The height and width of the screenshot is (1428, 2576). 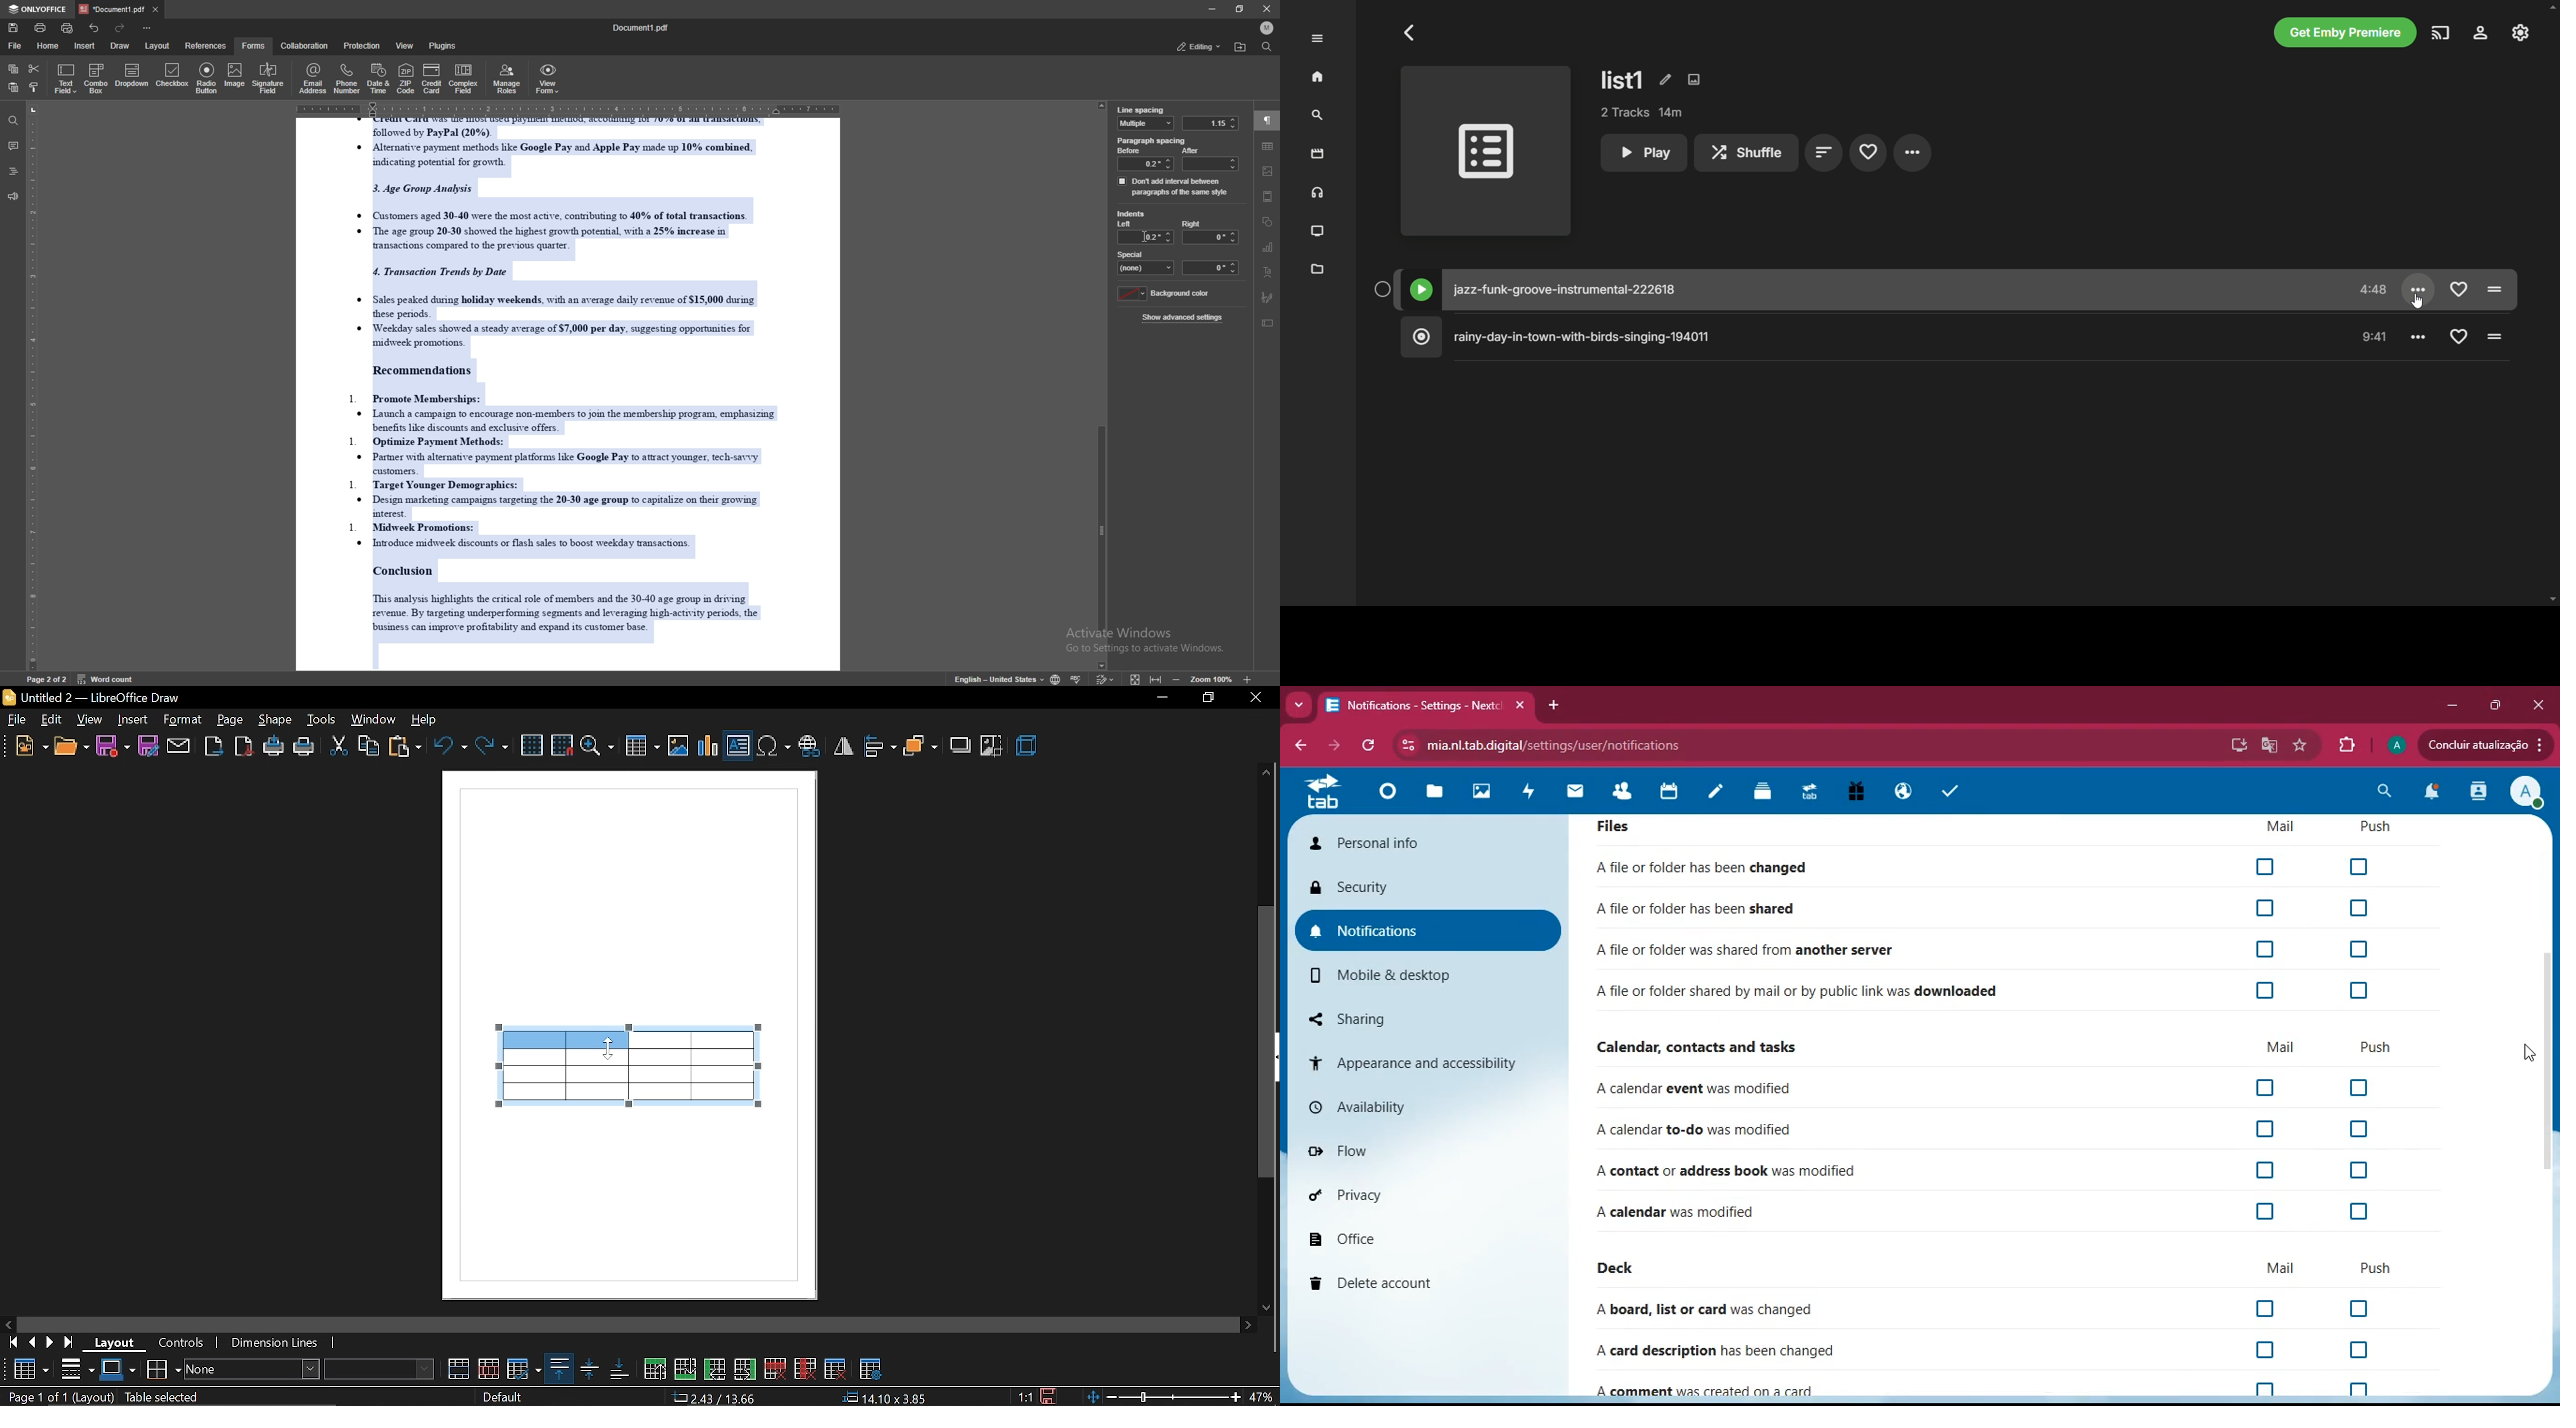 I want to click on right indent, so click(x=1209, y=232).